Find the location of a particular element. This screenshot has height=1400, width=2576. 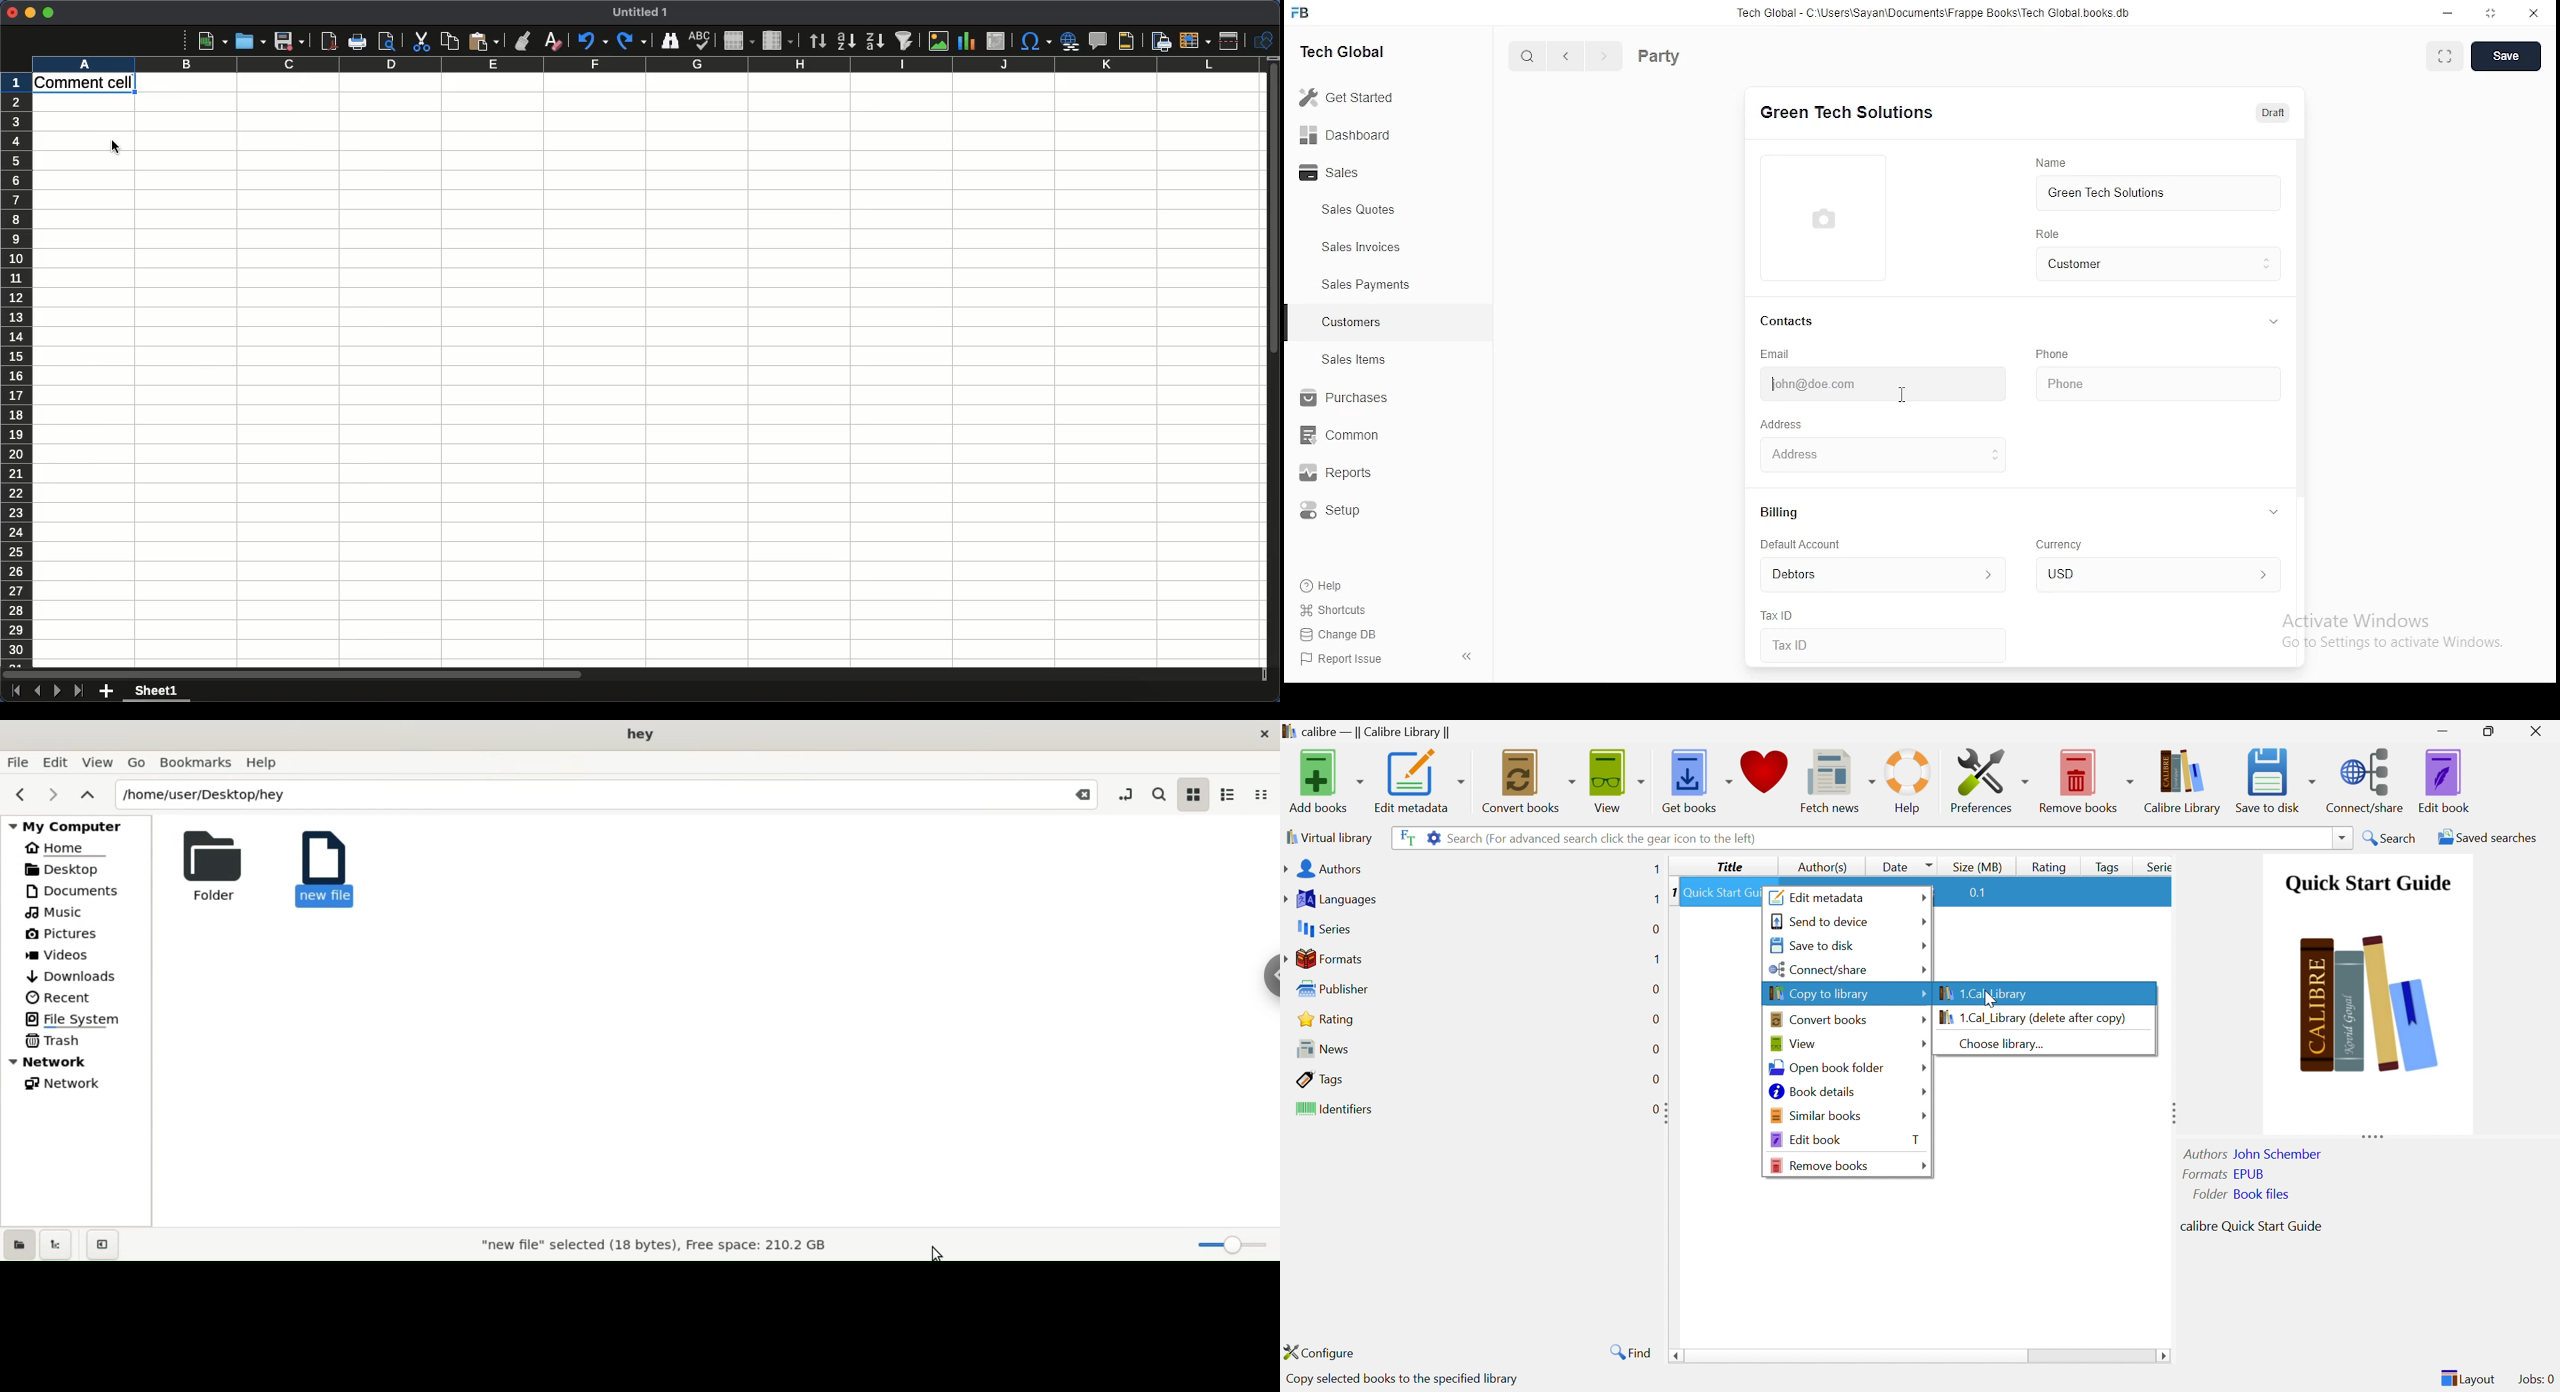

Virtual library is located at coordinates (1330, 837).